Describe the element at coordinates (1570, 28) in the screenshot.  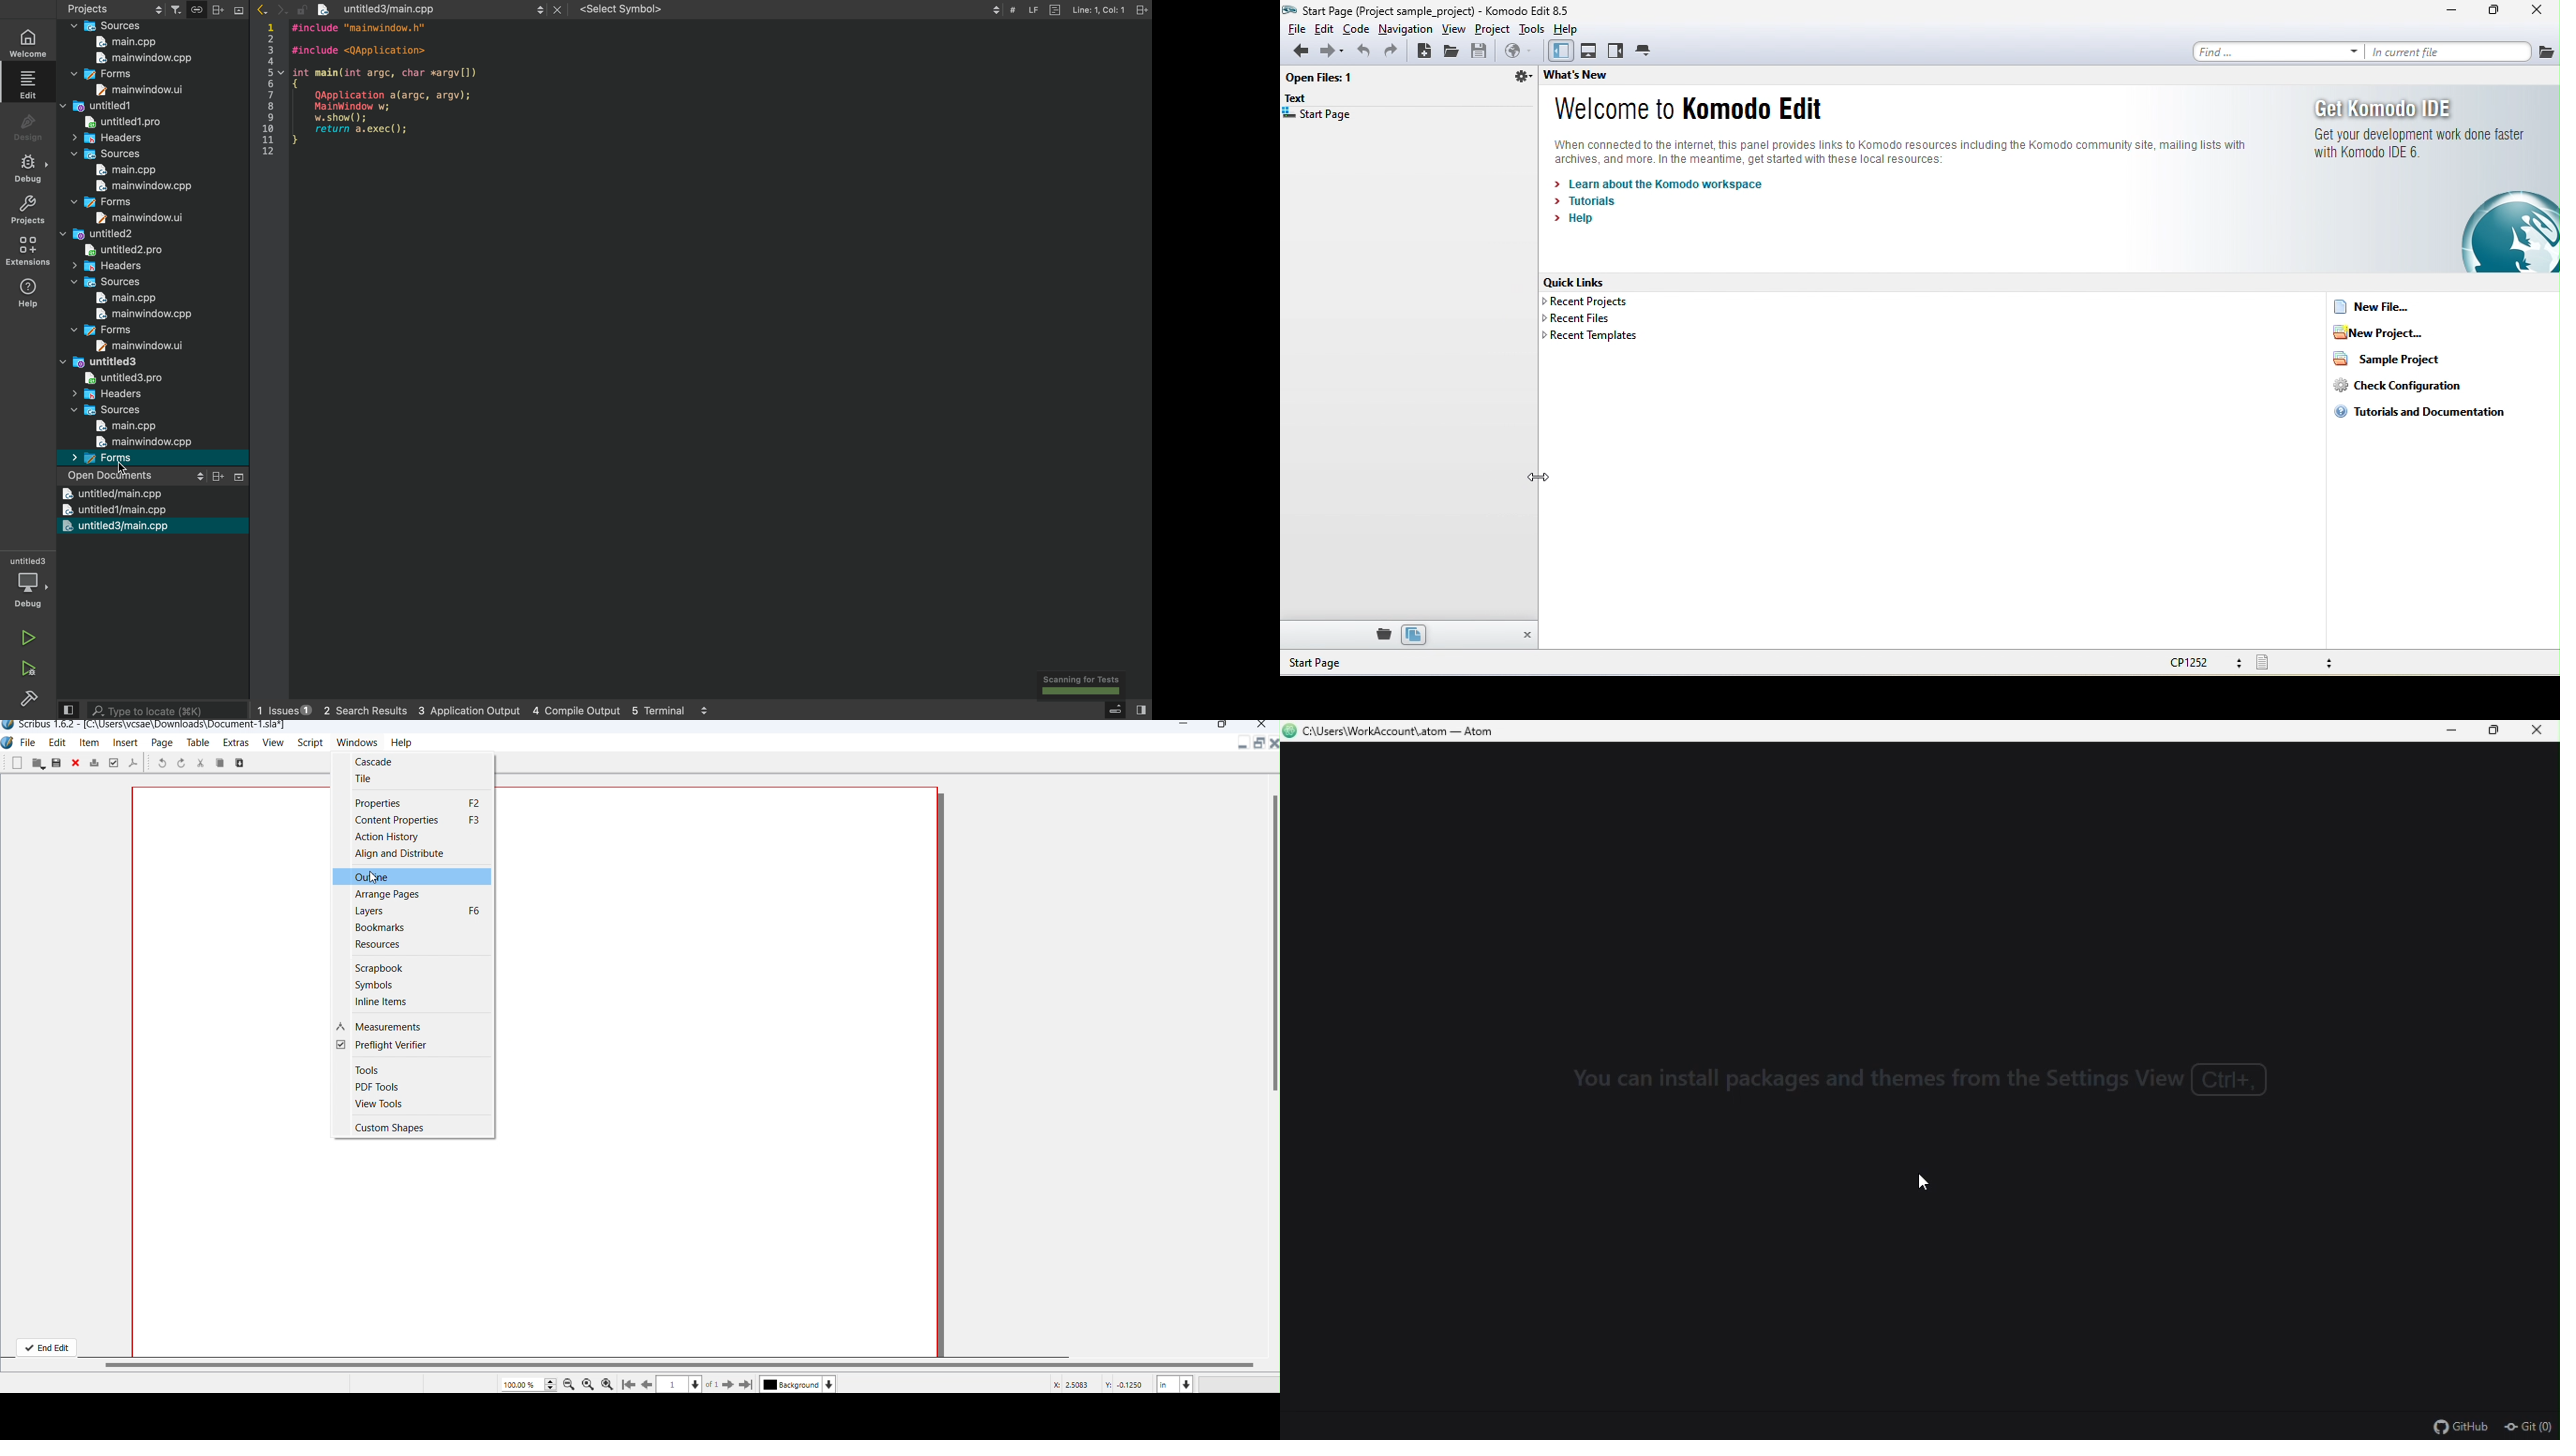
I see `help` at that location.